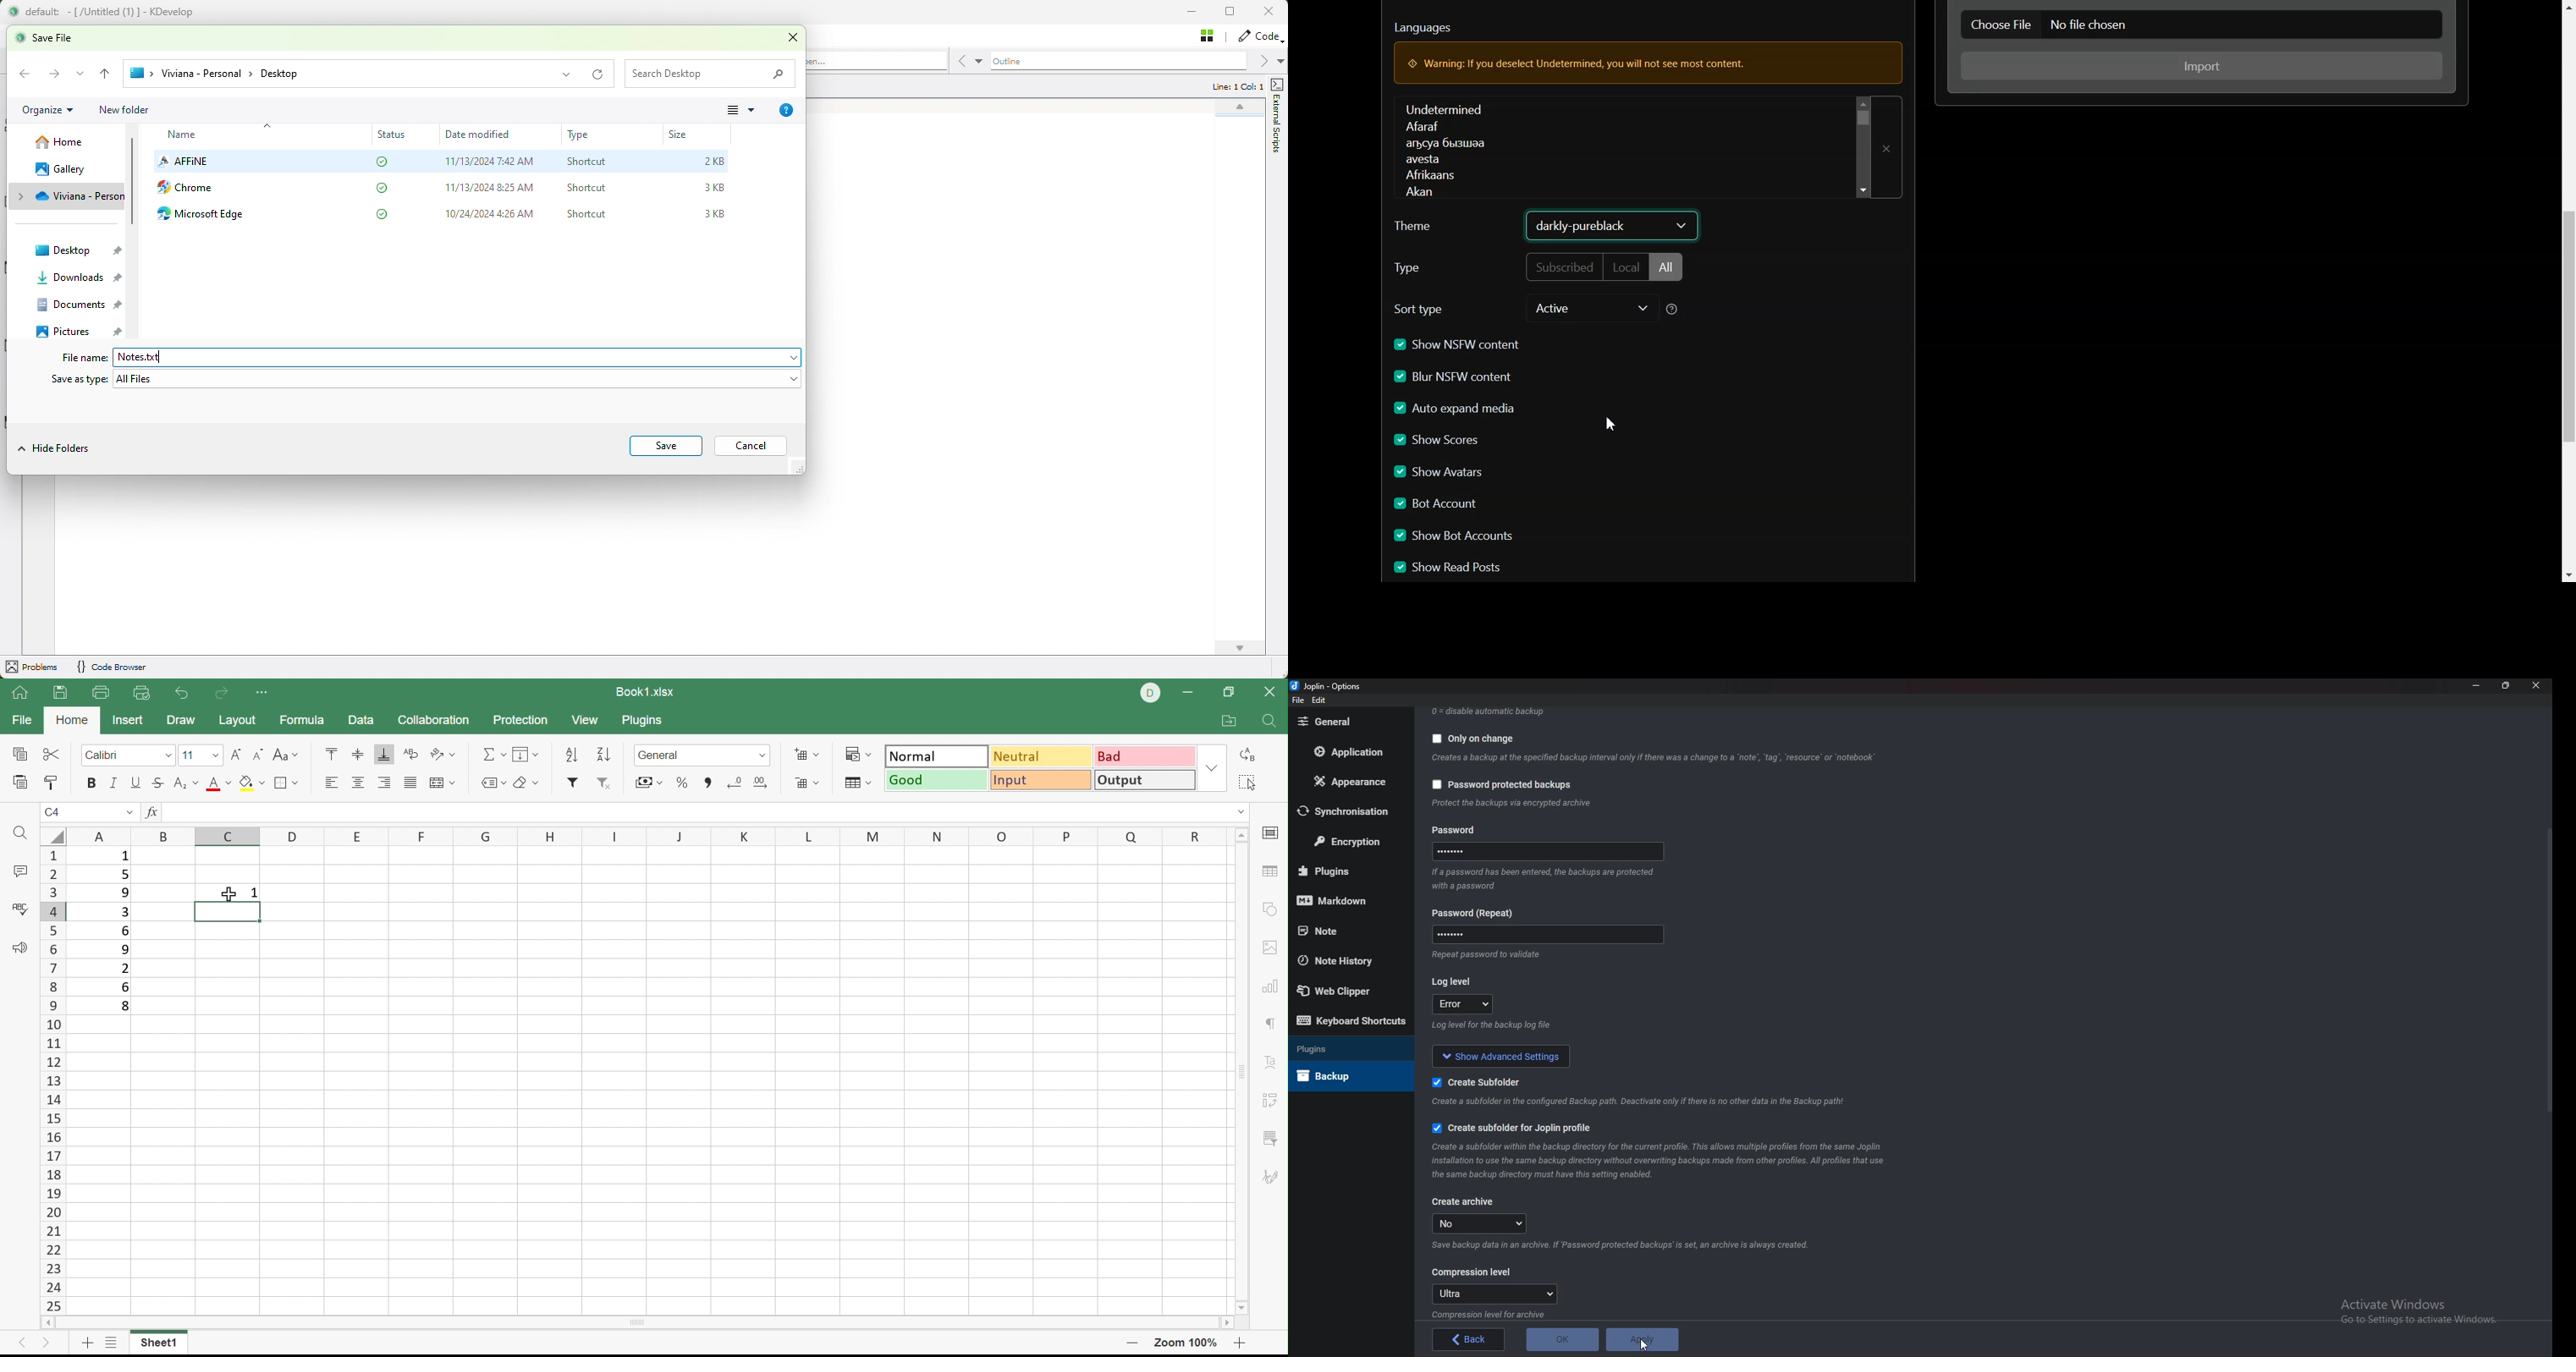 Image resolution: width=2576 pixels, height=1372 pixels. Describe the element at coordinates (1344, 962) in the screenshot. I see `Note history` at that location.